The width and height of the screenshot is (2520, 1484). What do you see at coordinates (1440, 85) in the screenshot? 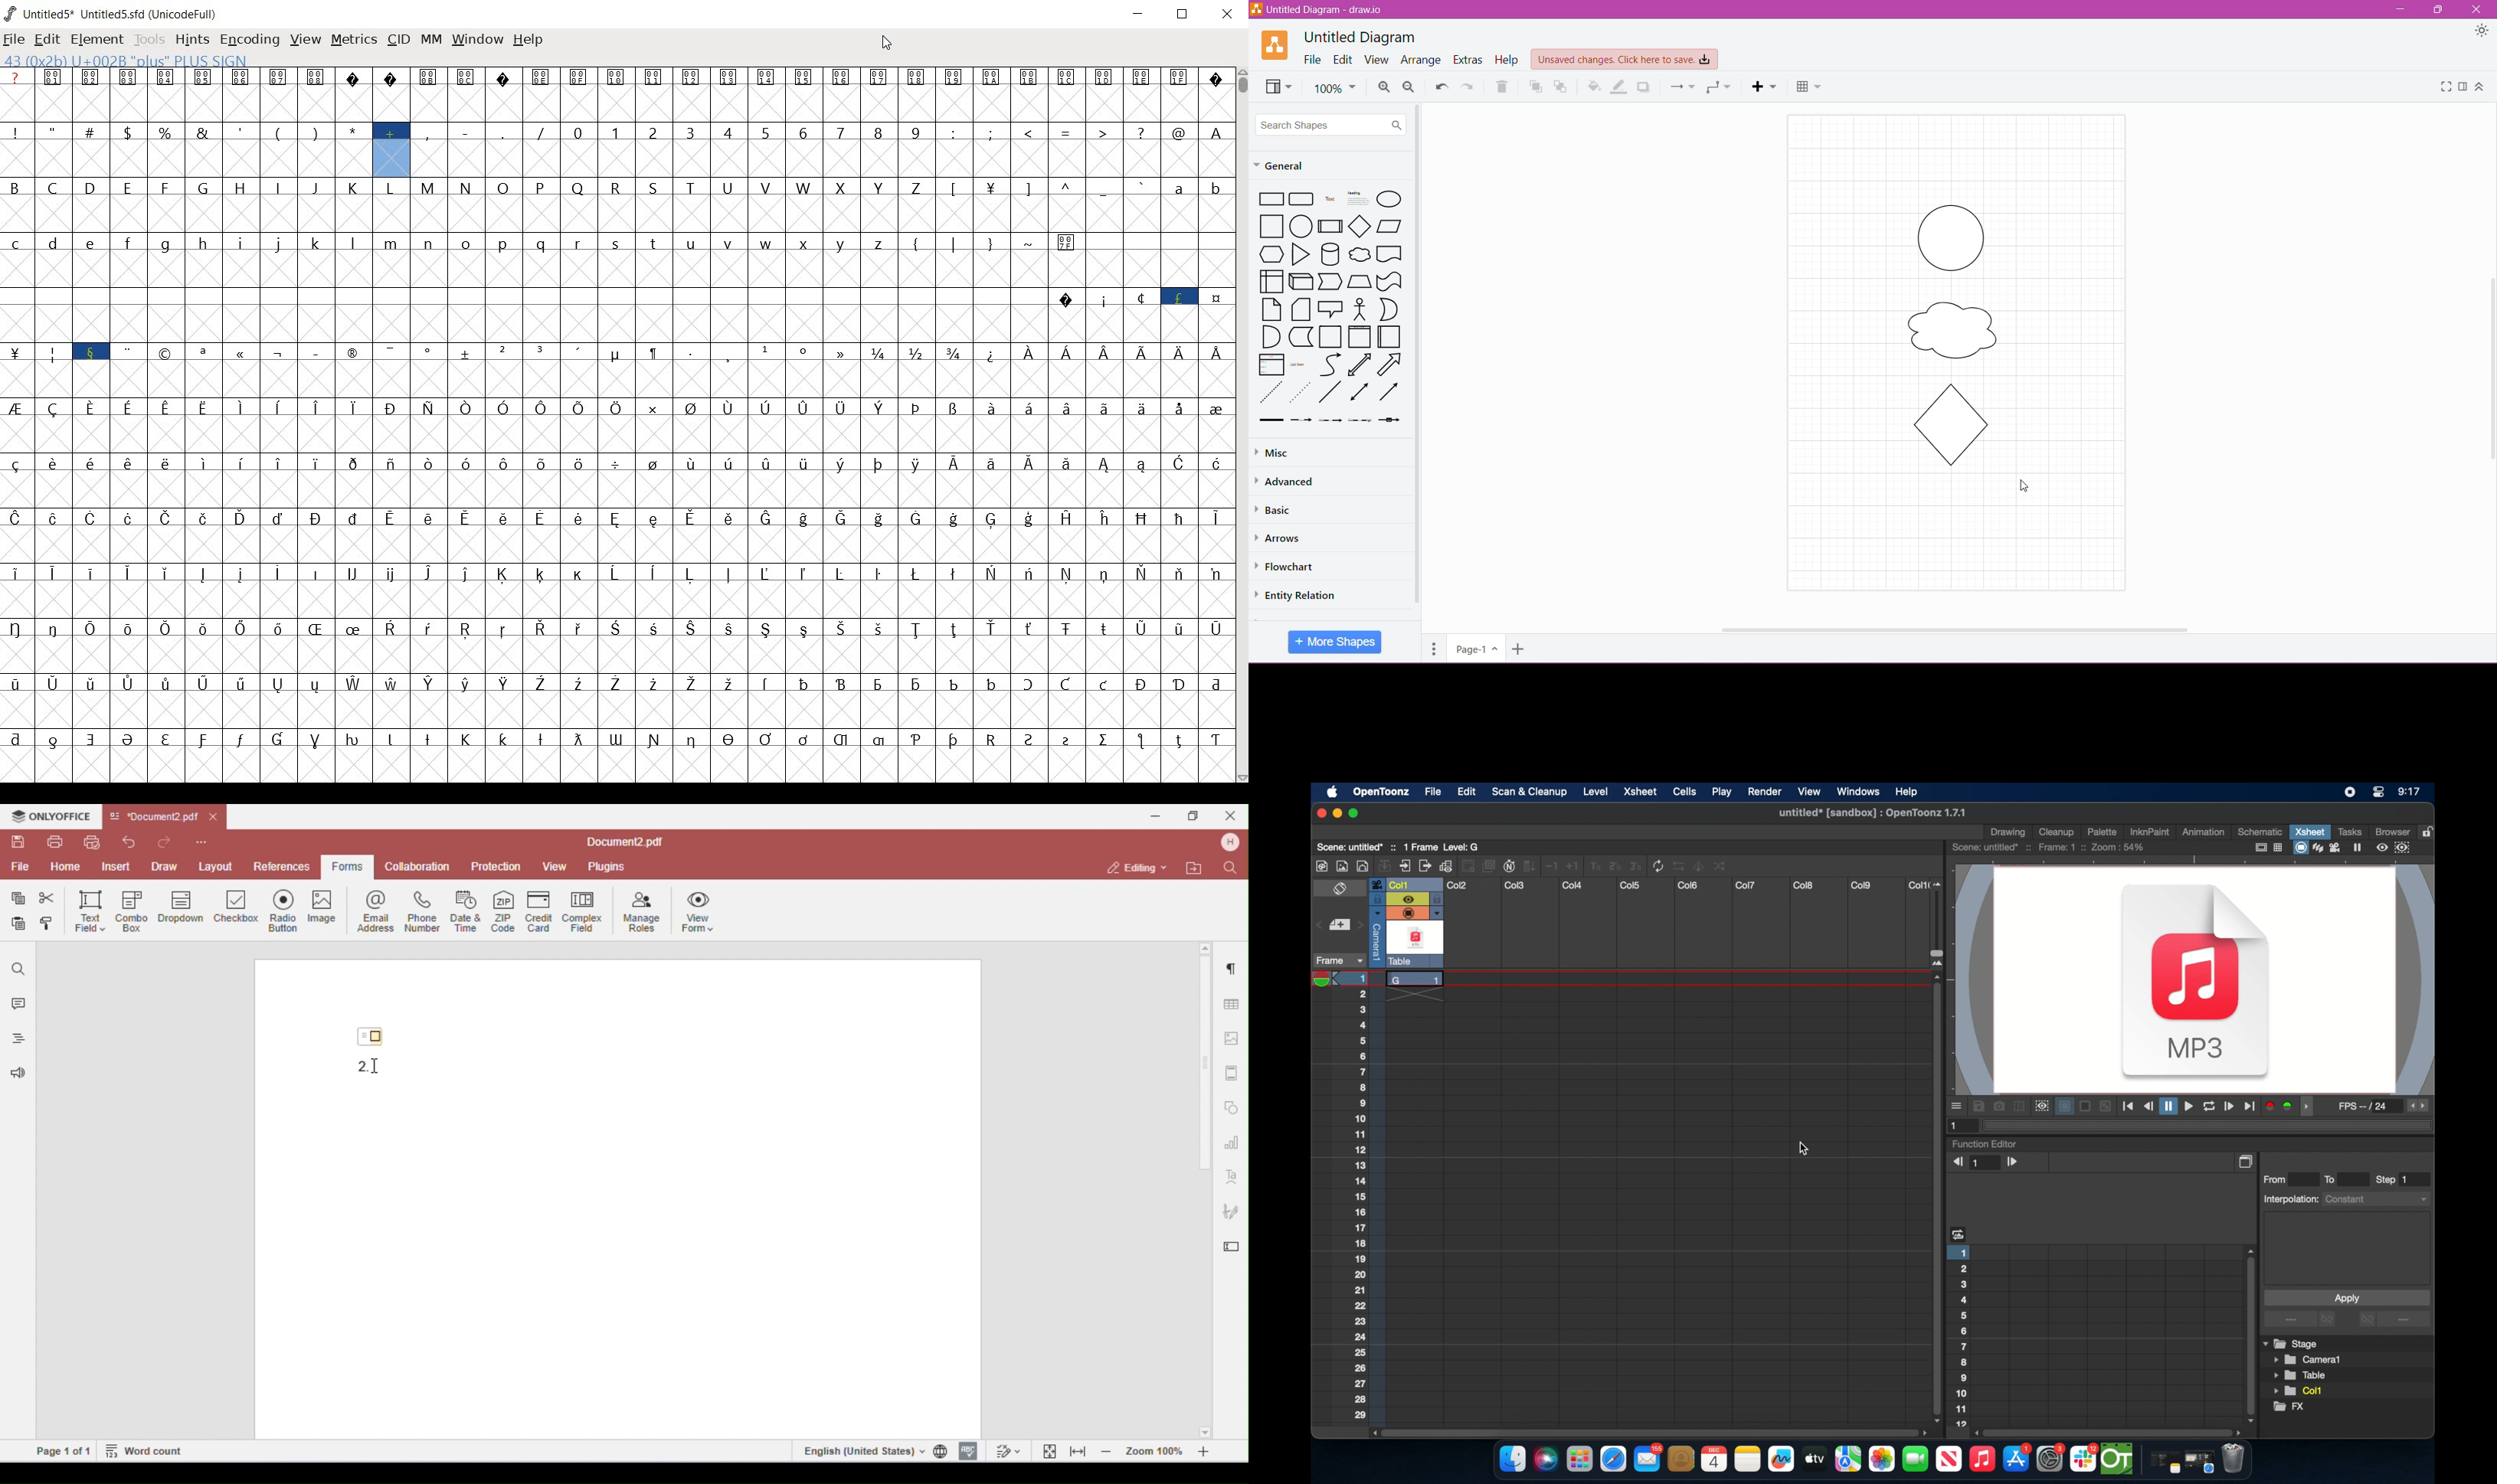
I see `Undo` at bounding box center [1440, 85].